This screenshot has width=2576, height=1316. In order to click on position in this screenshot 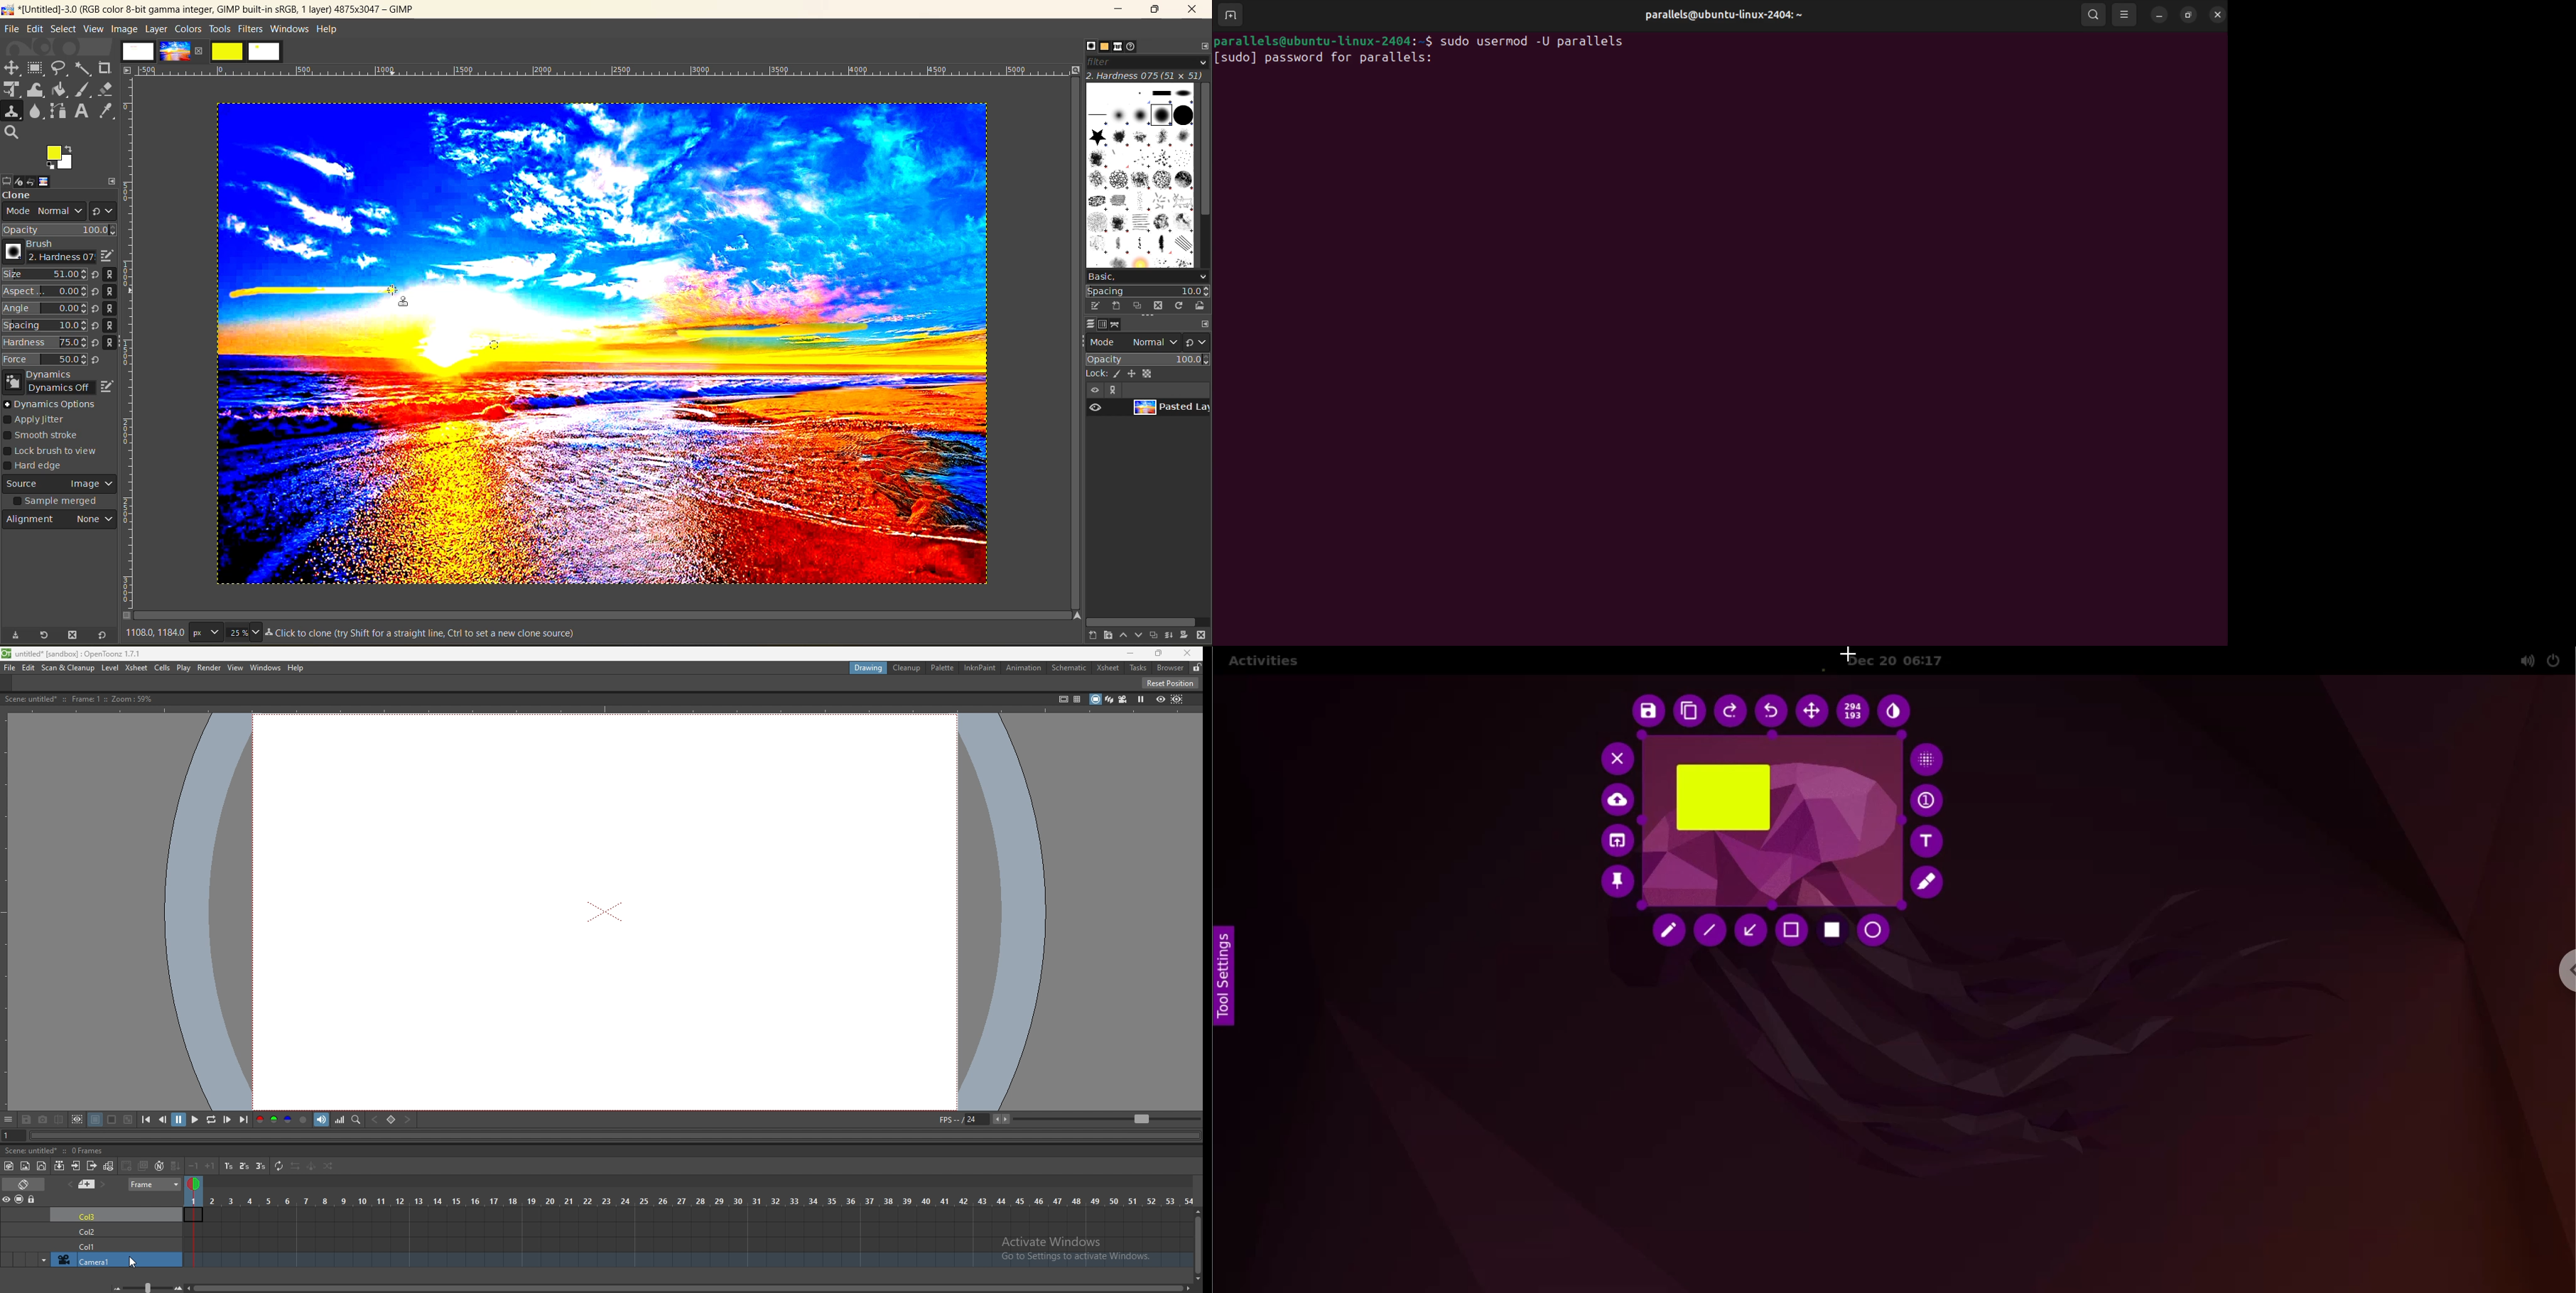, I will do `click(1134, 373)`.